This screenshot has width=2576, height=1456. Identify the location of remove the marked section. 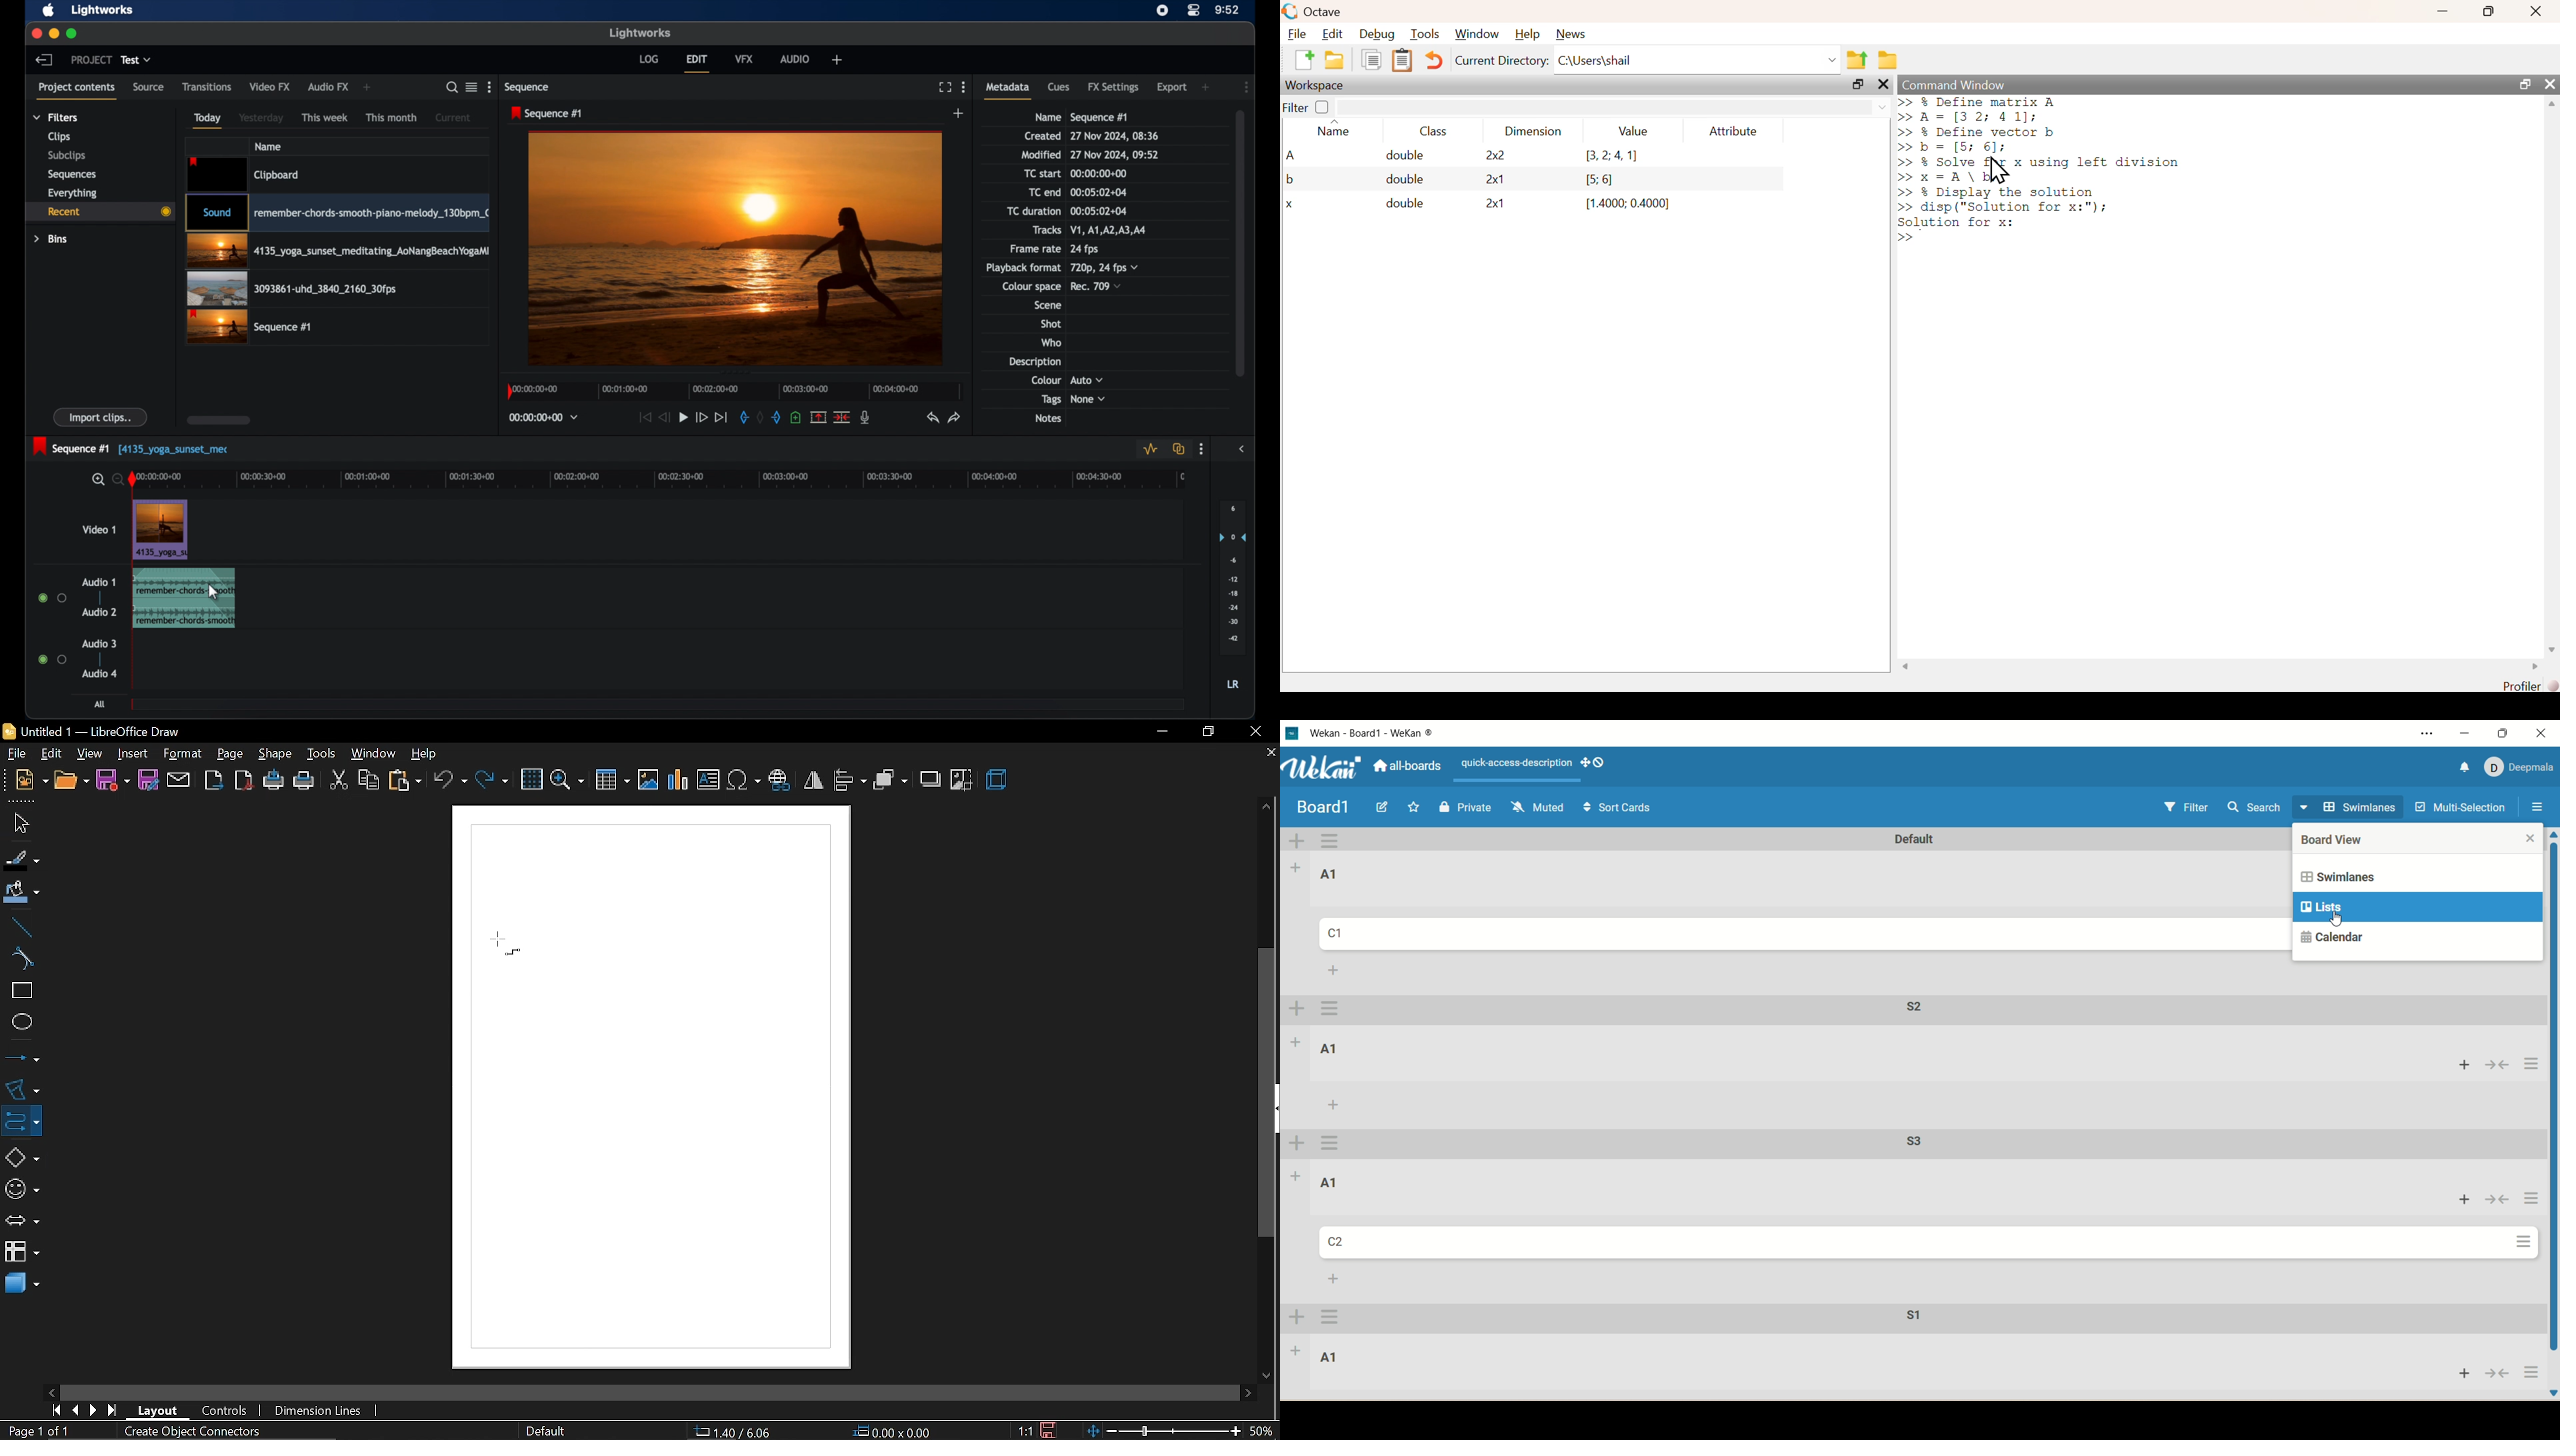
(819, 416).